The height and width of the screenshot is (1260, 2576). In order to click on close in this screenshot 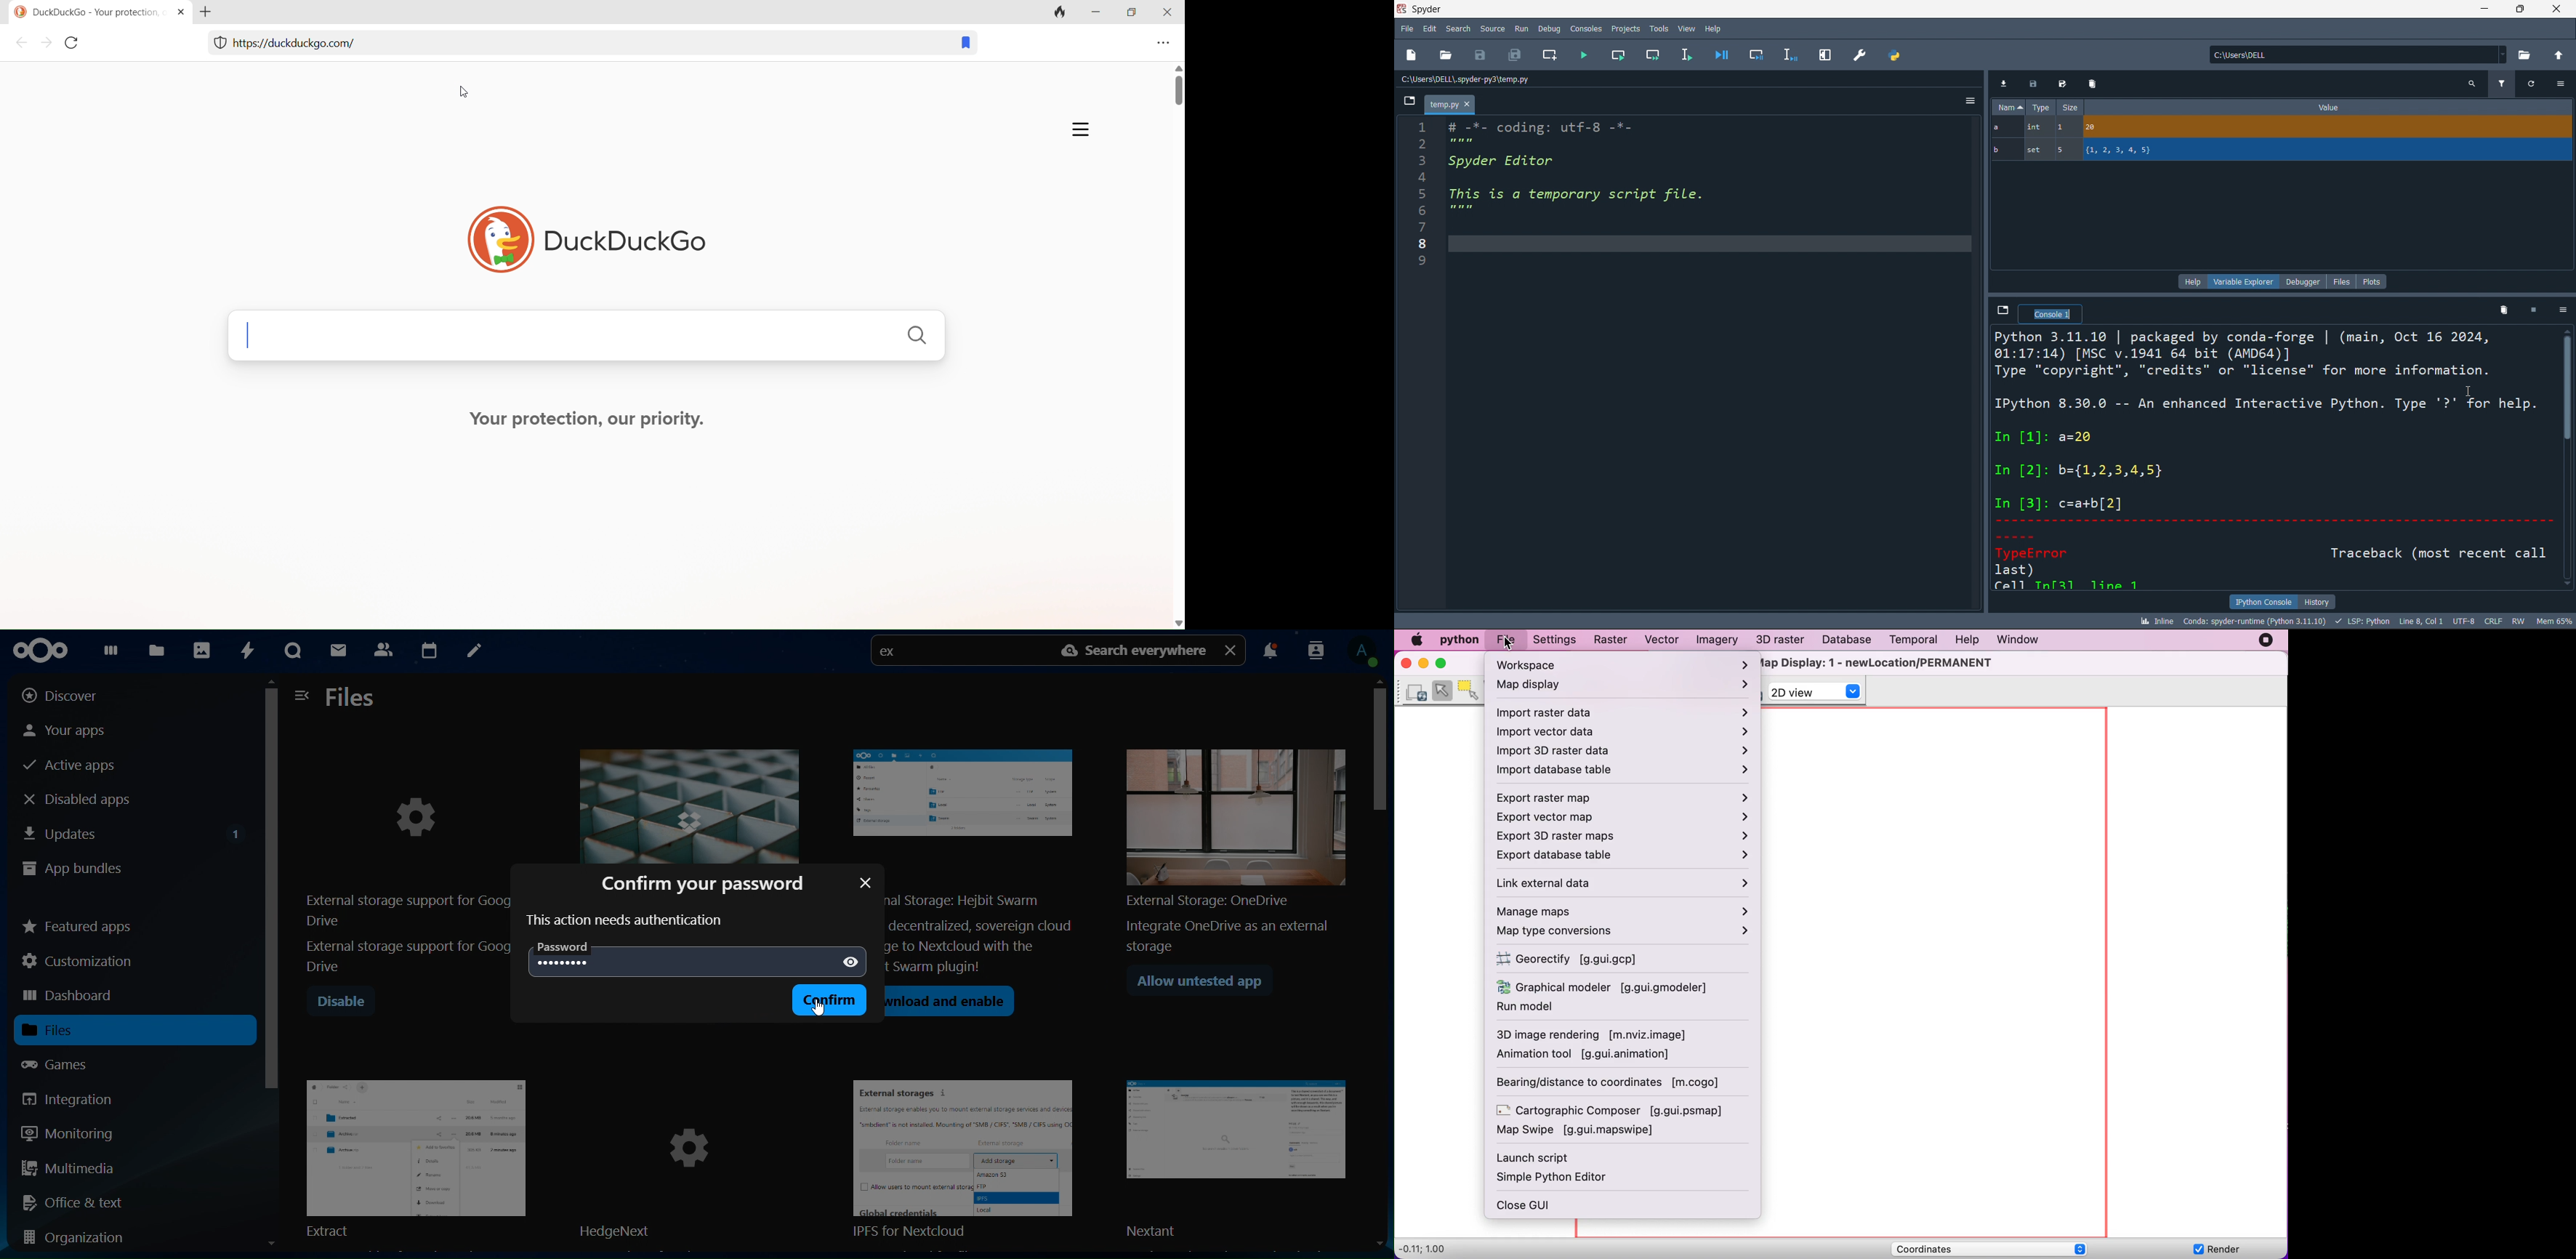, I will do `click(1232, 649)`.